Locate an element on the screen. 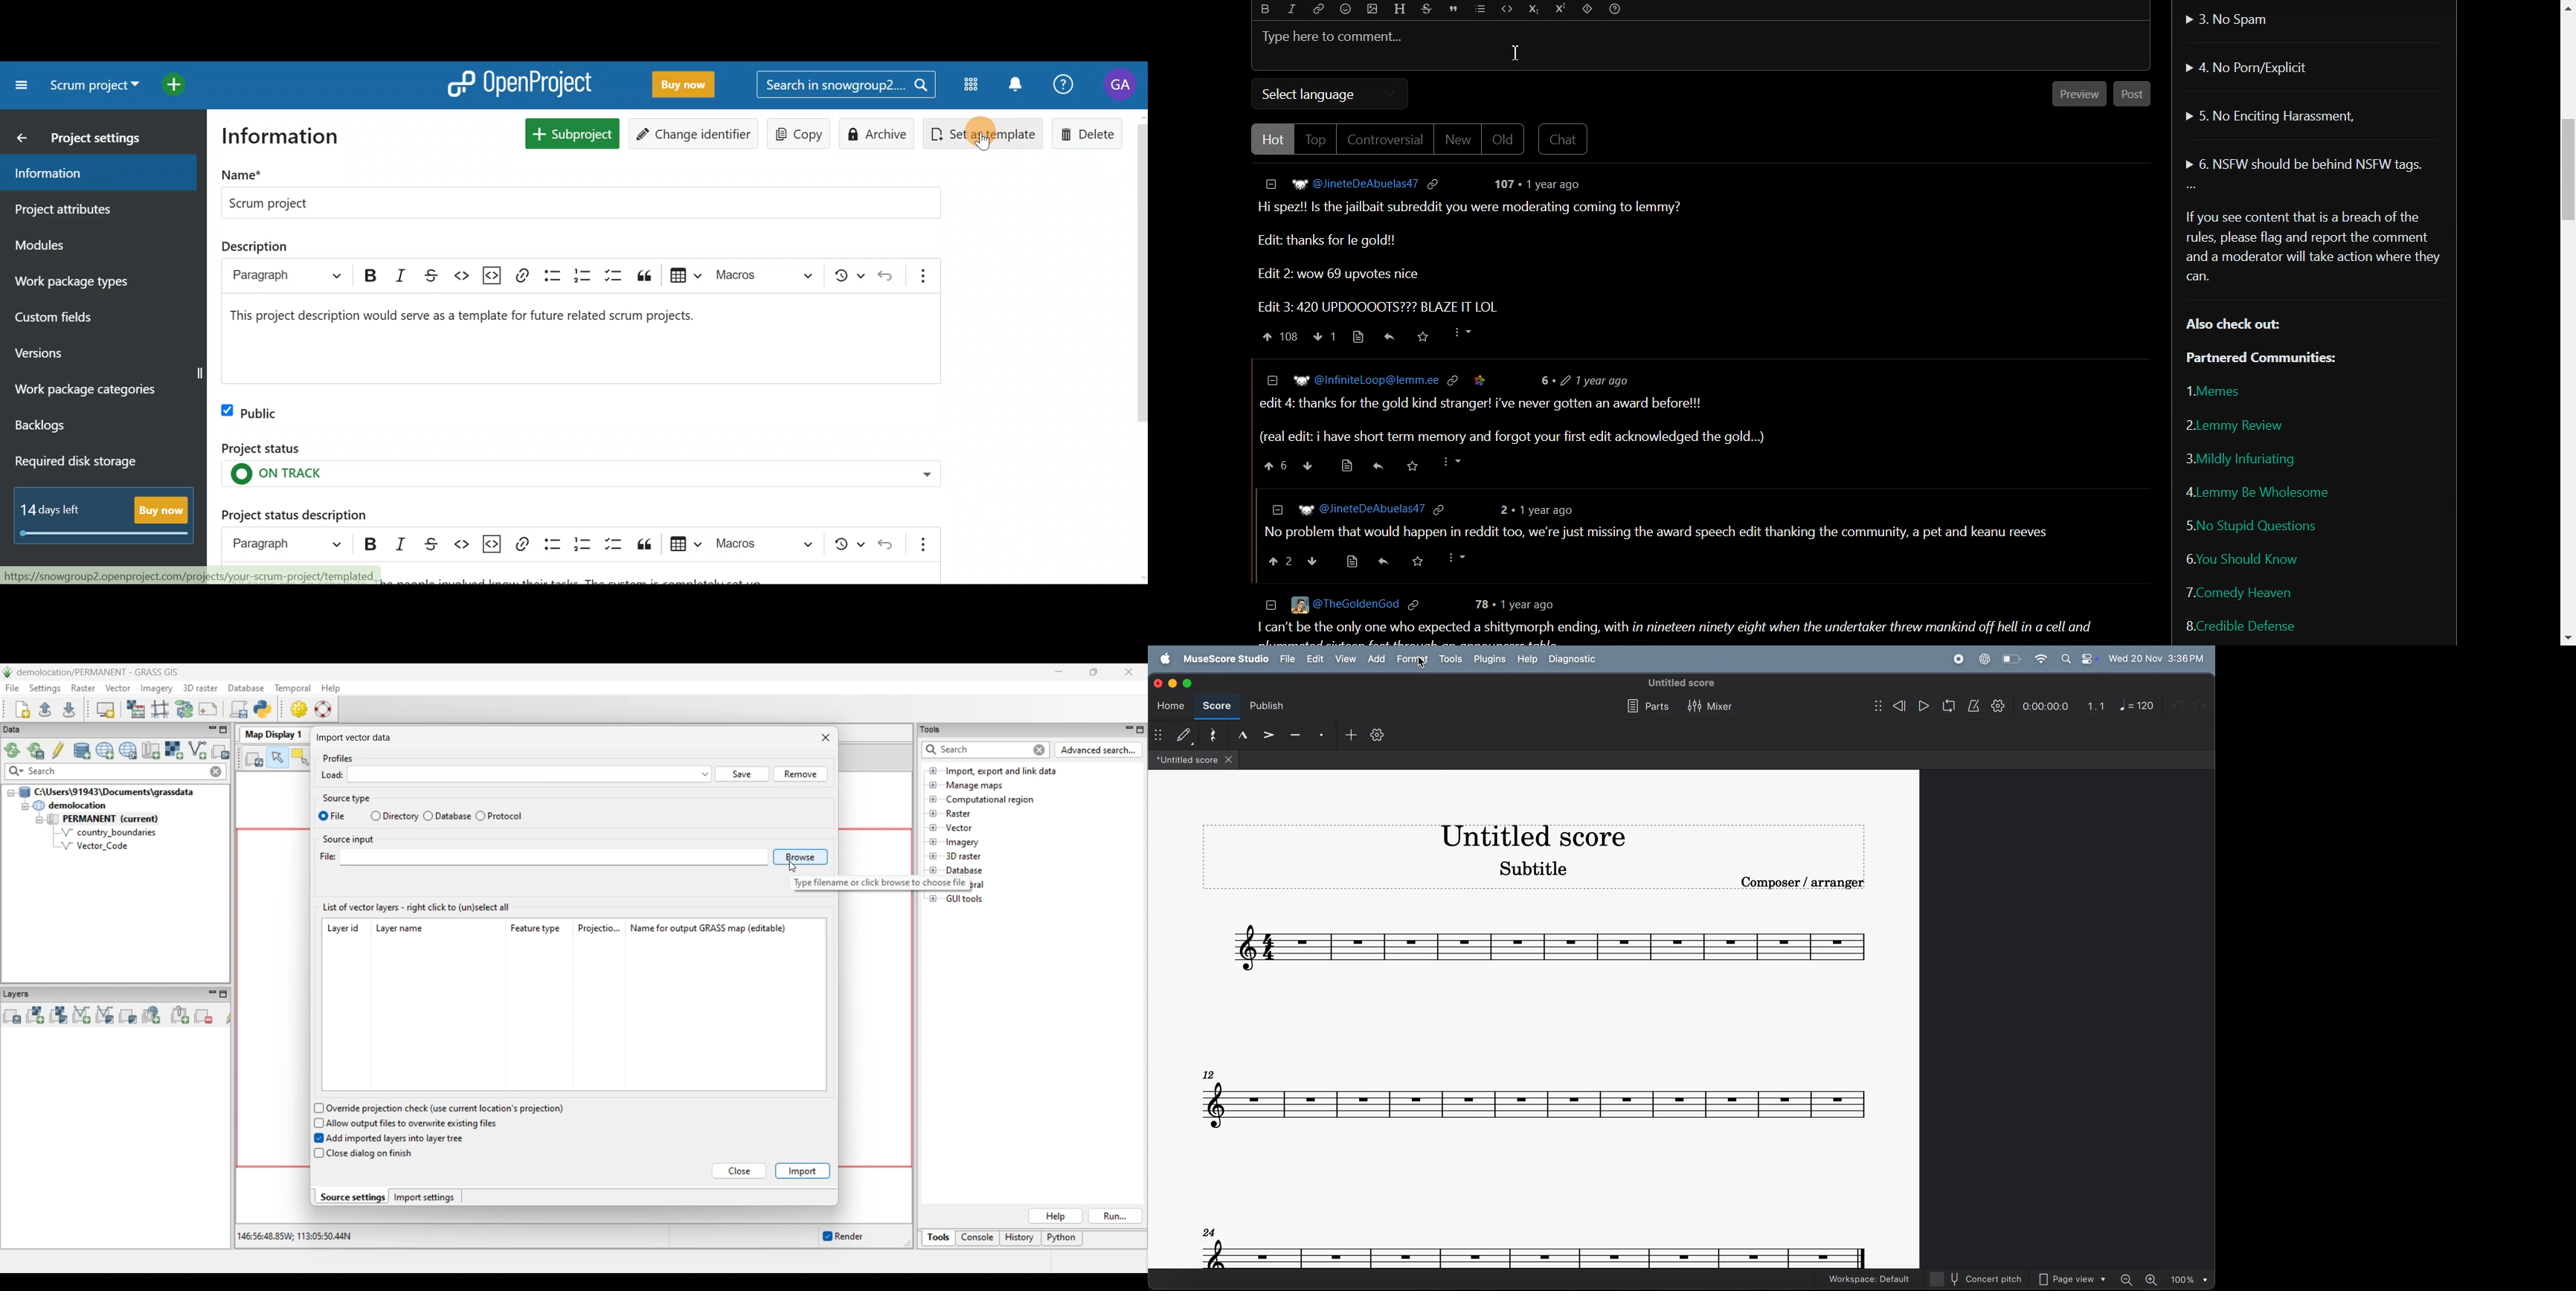 This screenshot has height=1316, width=2576. Quote is located at coordinates (1454, 9).